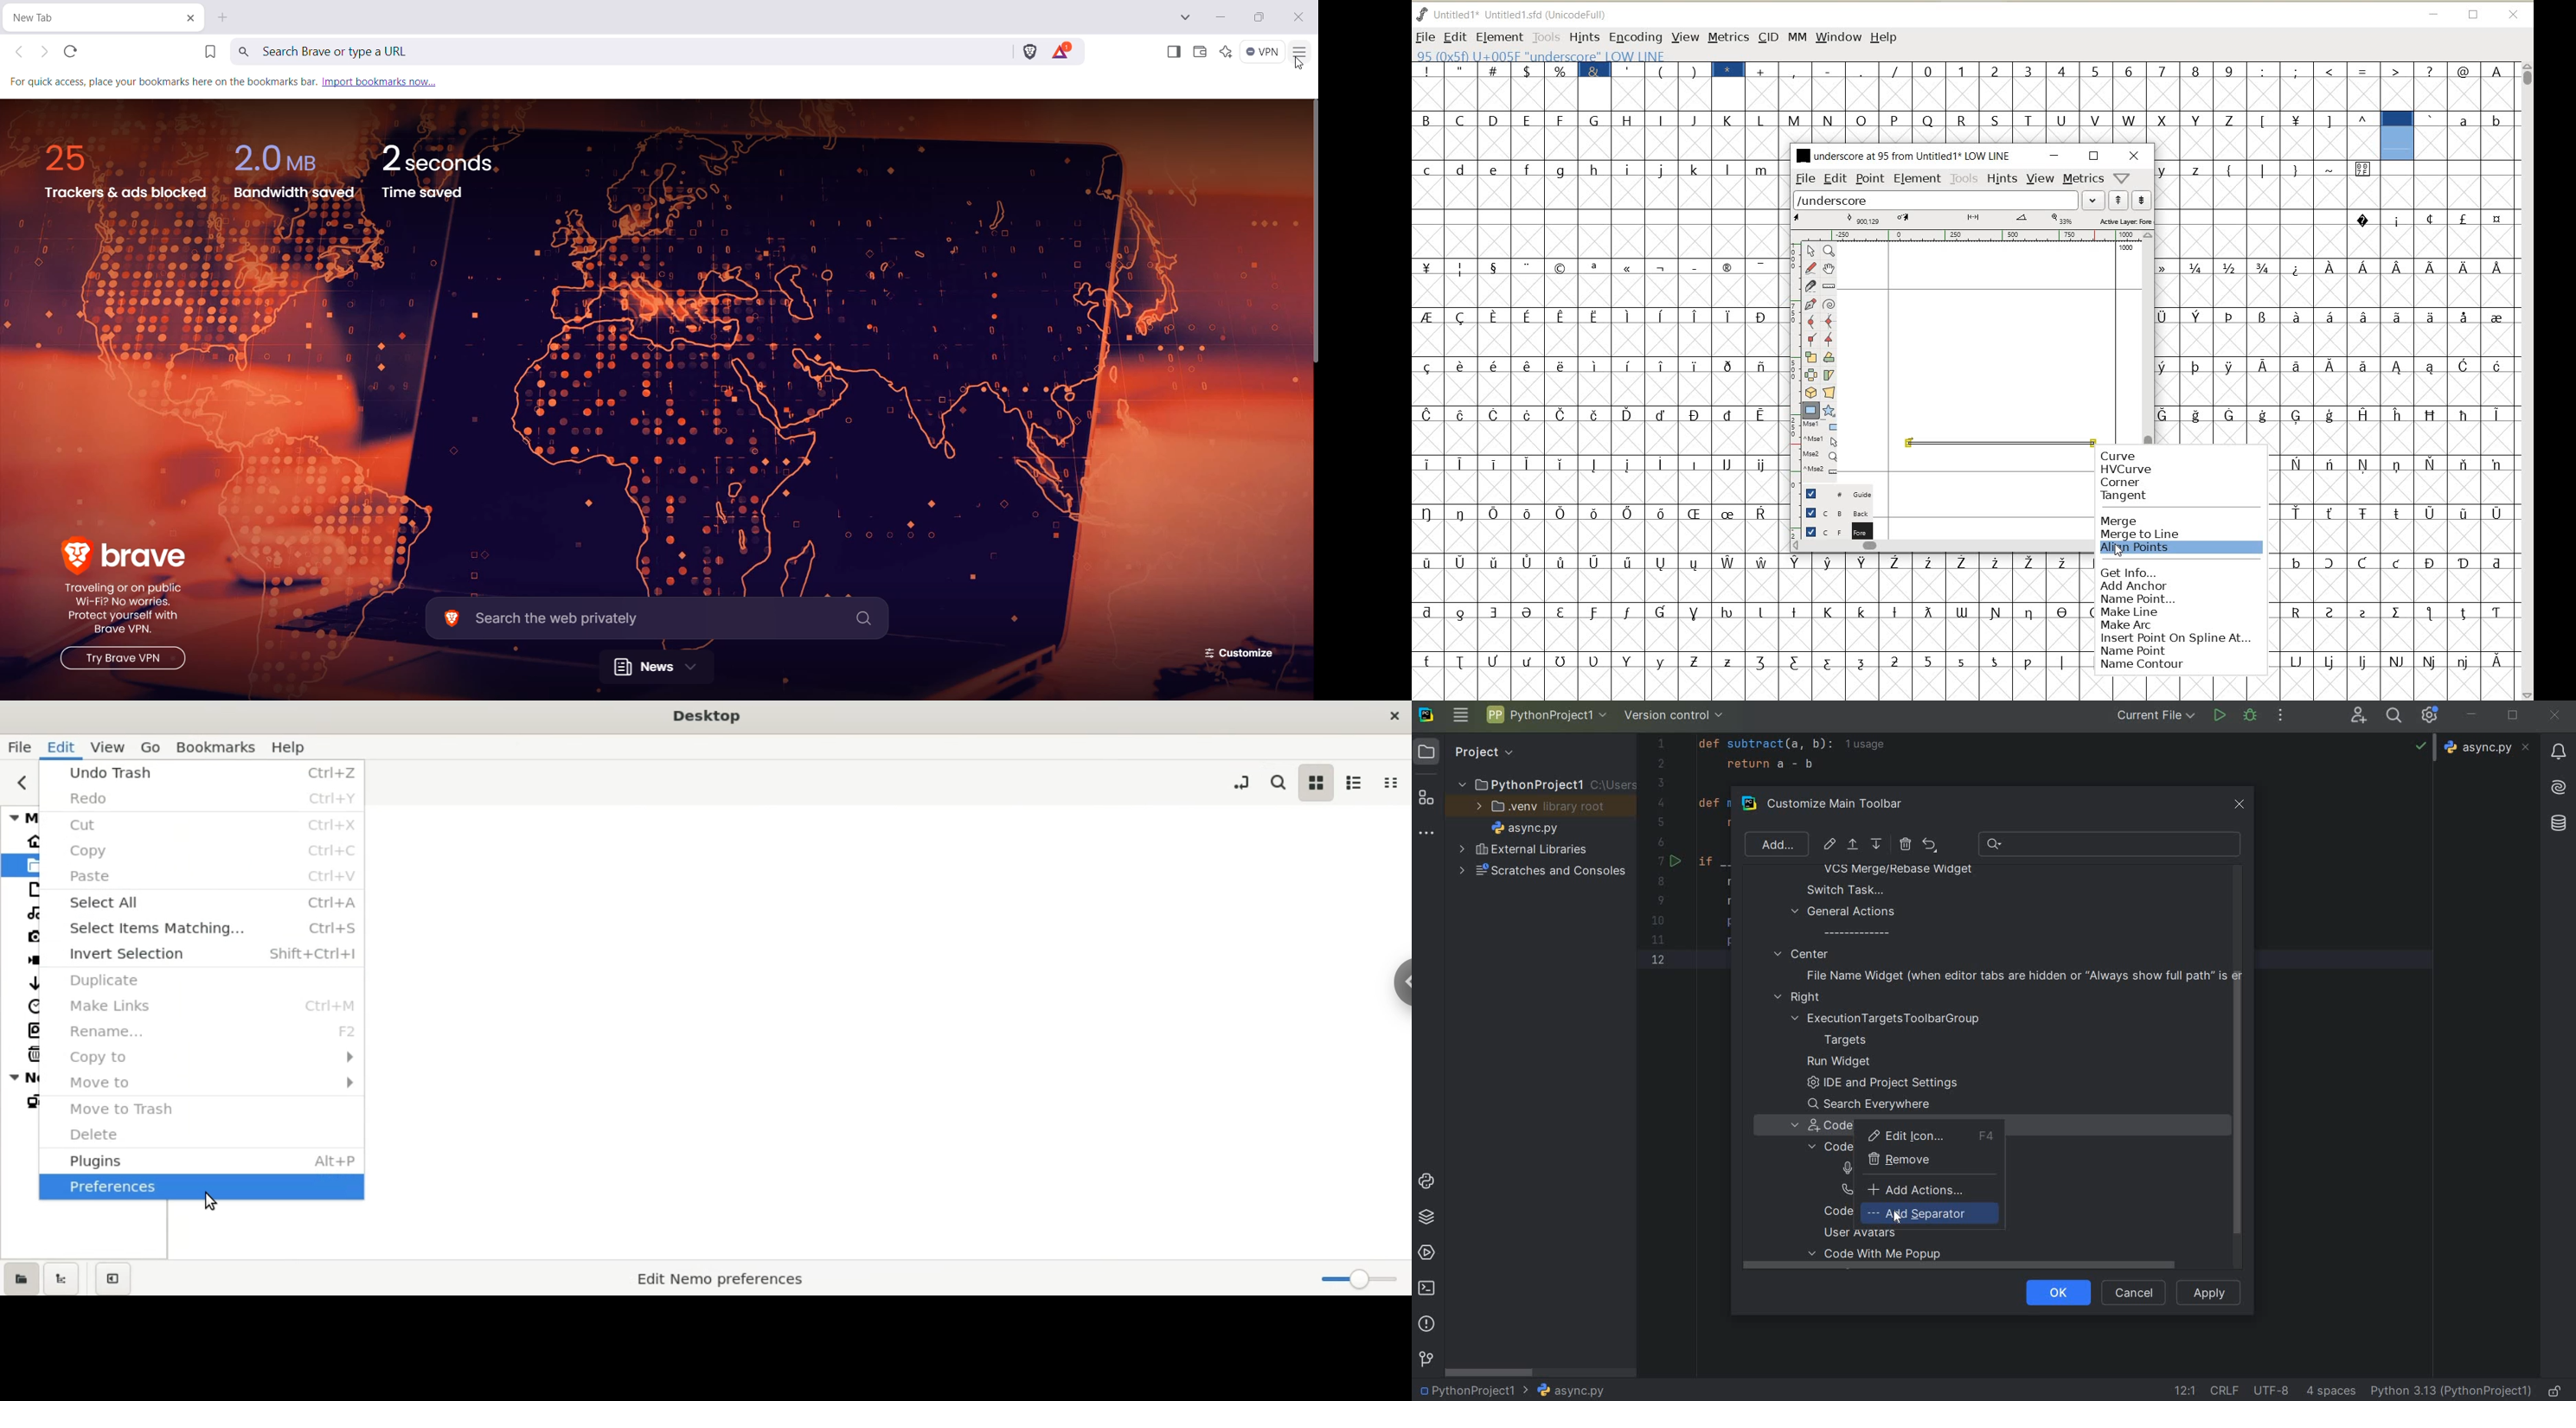 Image resolution: width=2576 pixels, height=1428 pixels. I want to click on change whether spiro is active or not, so click(1829, 302).